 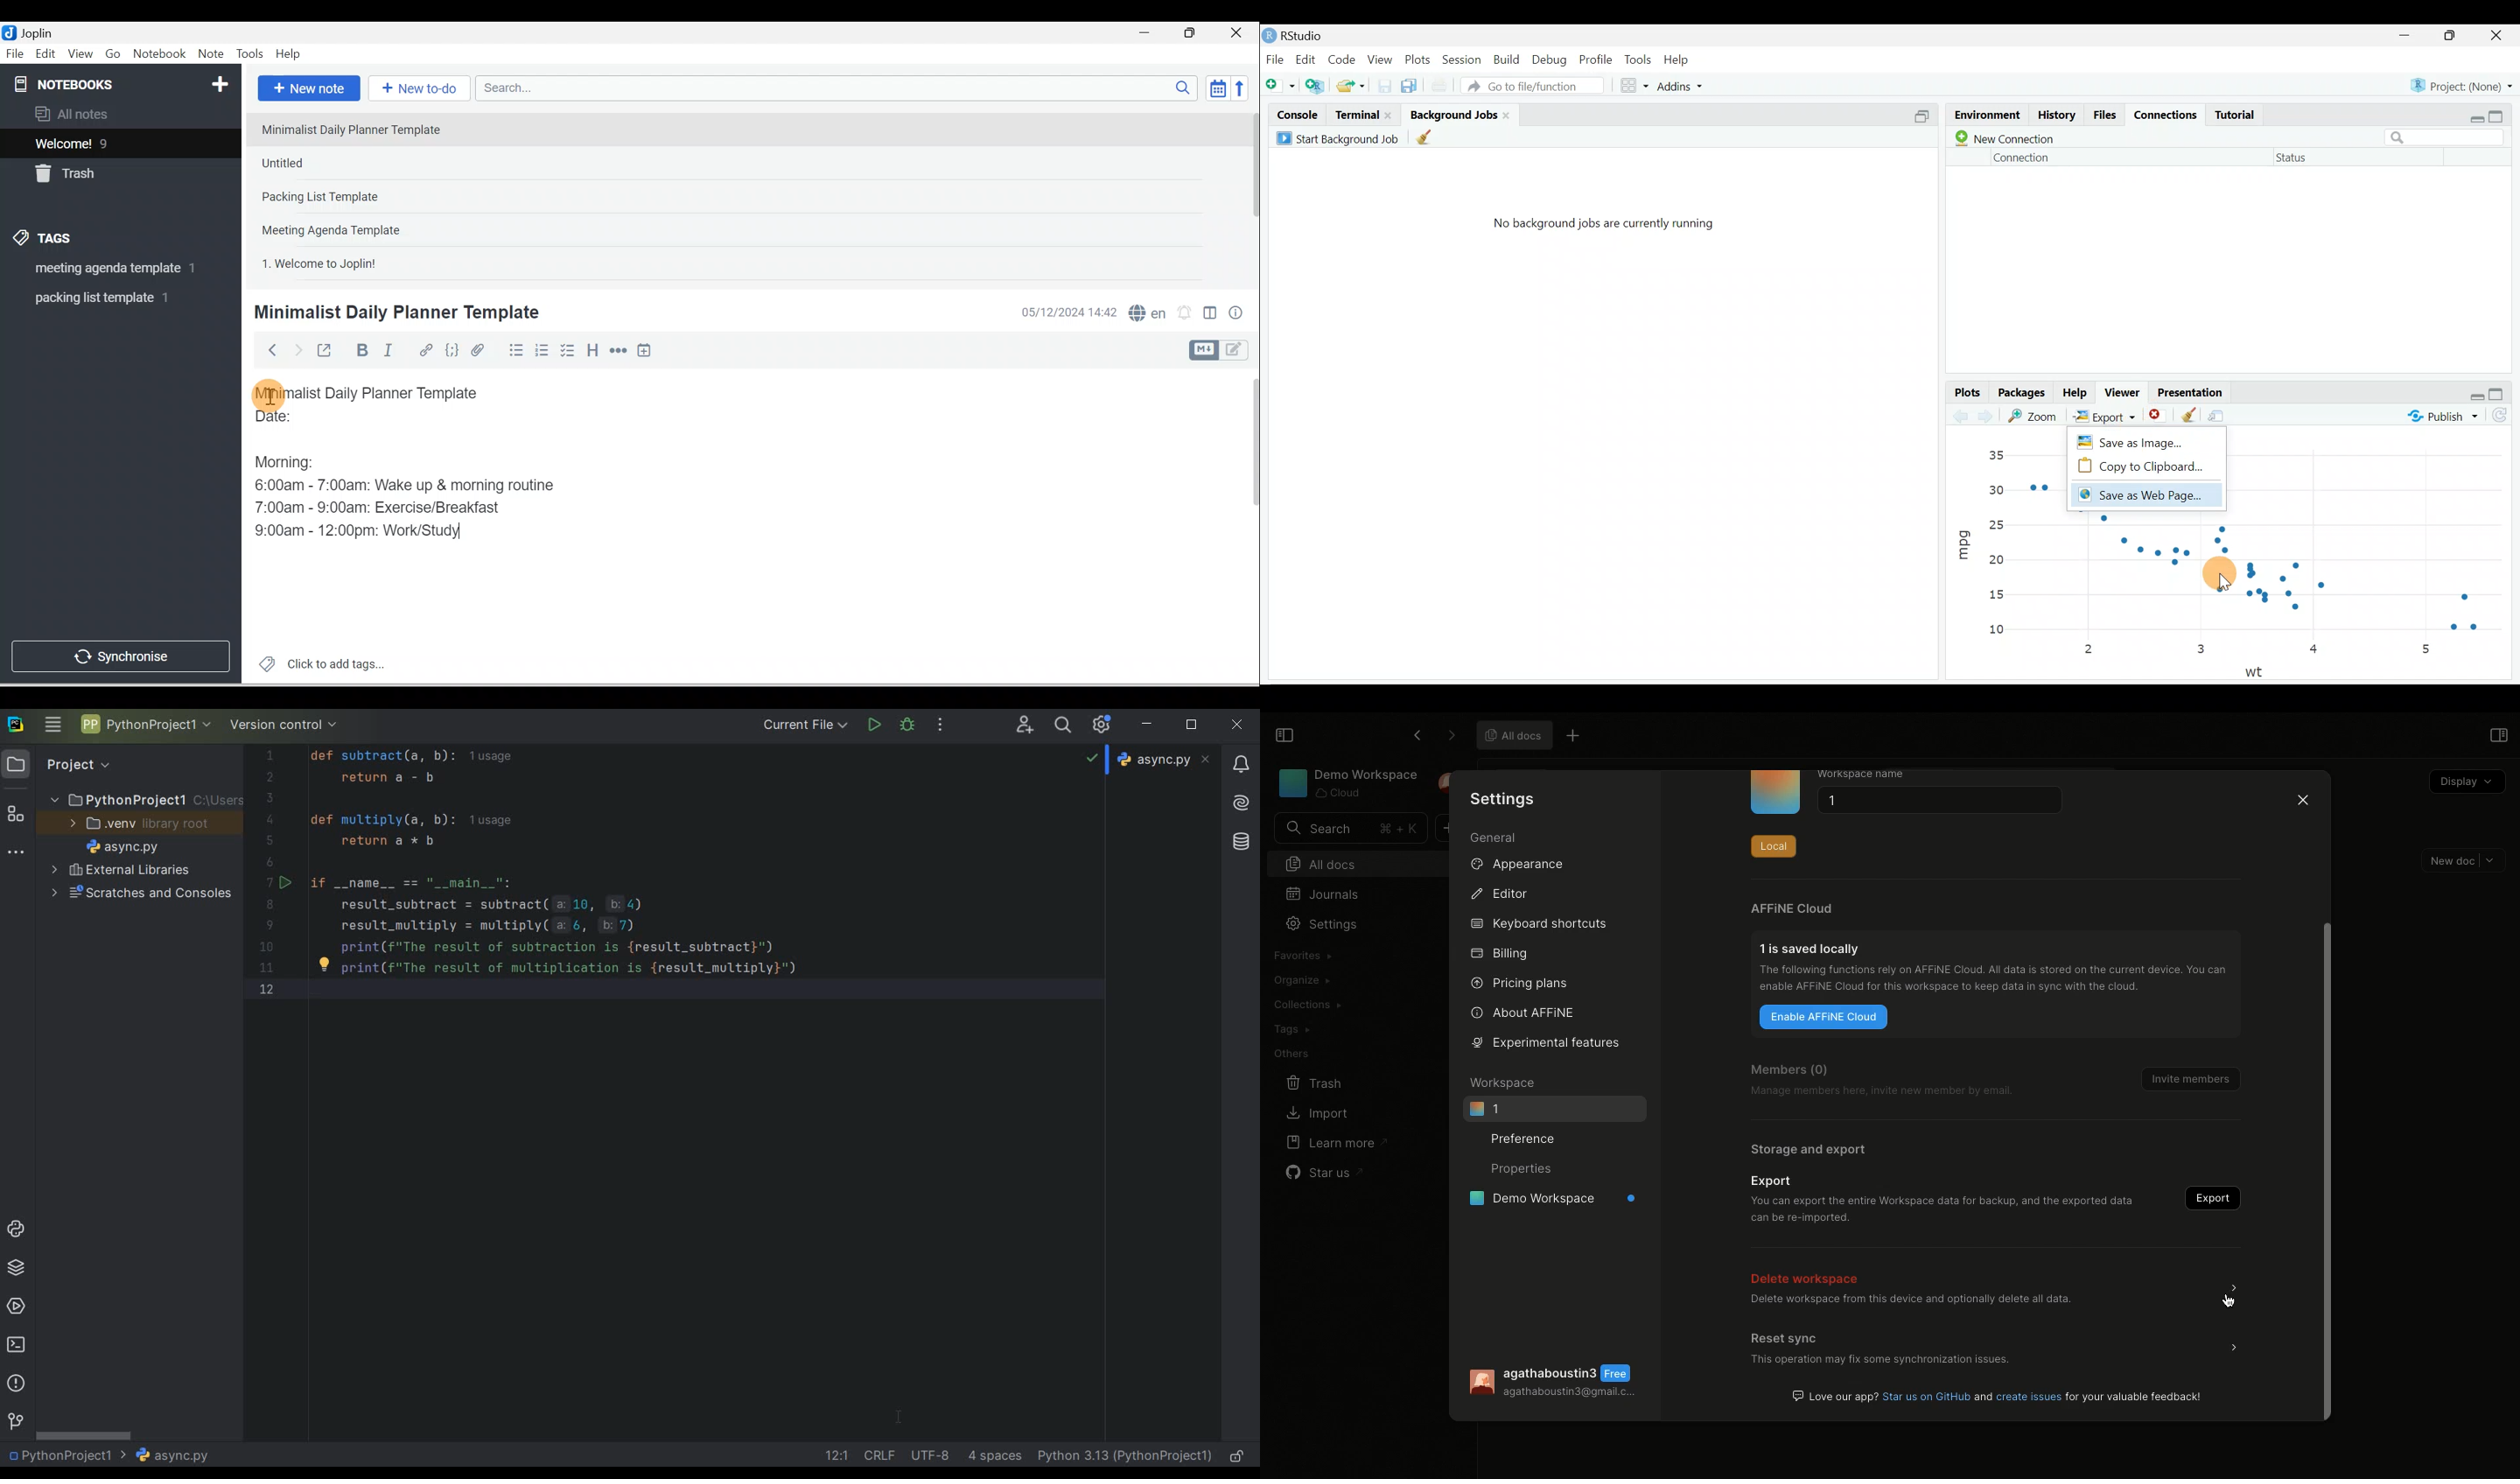 I want to click on Connections, so click(x=2168, y=116).